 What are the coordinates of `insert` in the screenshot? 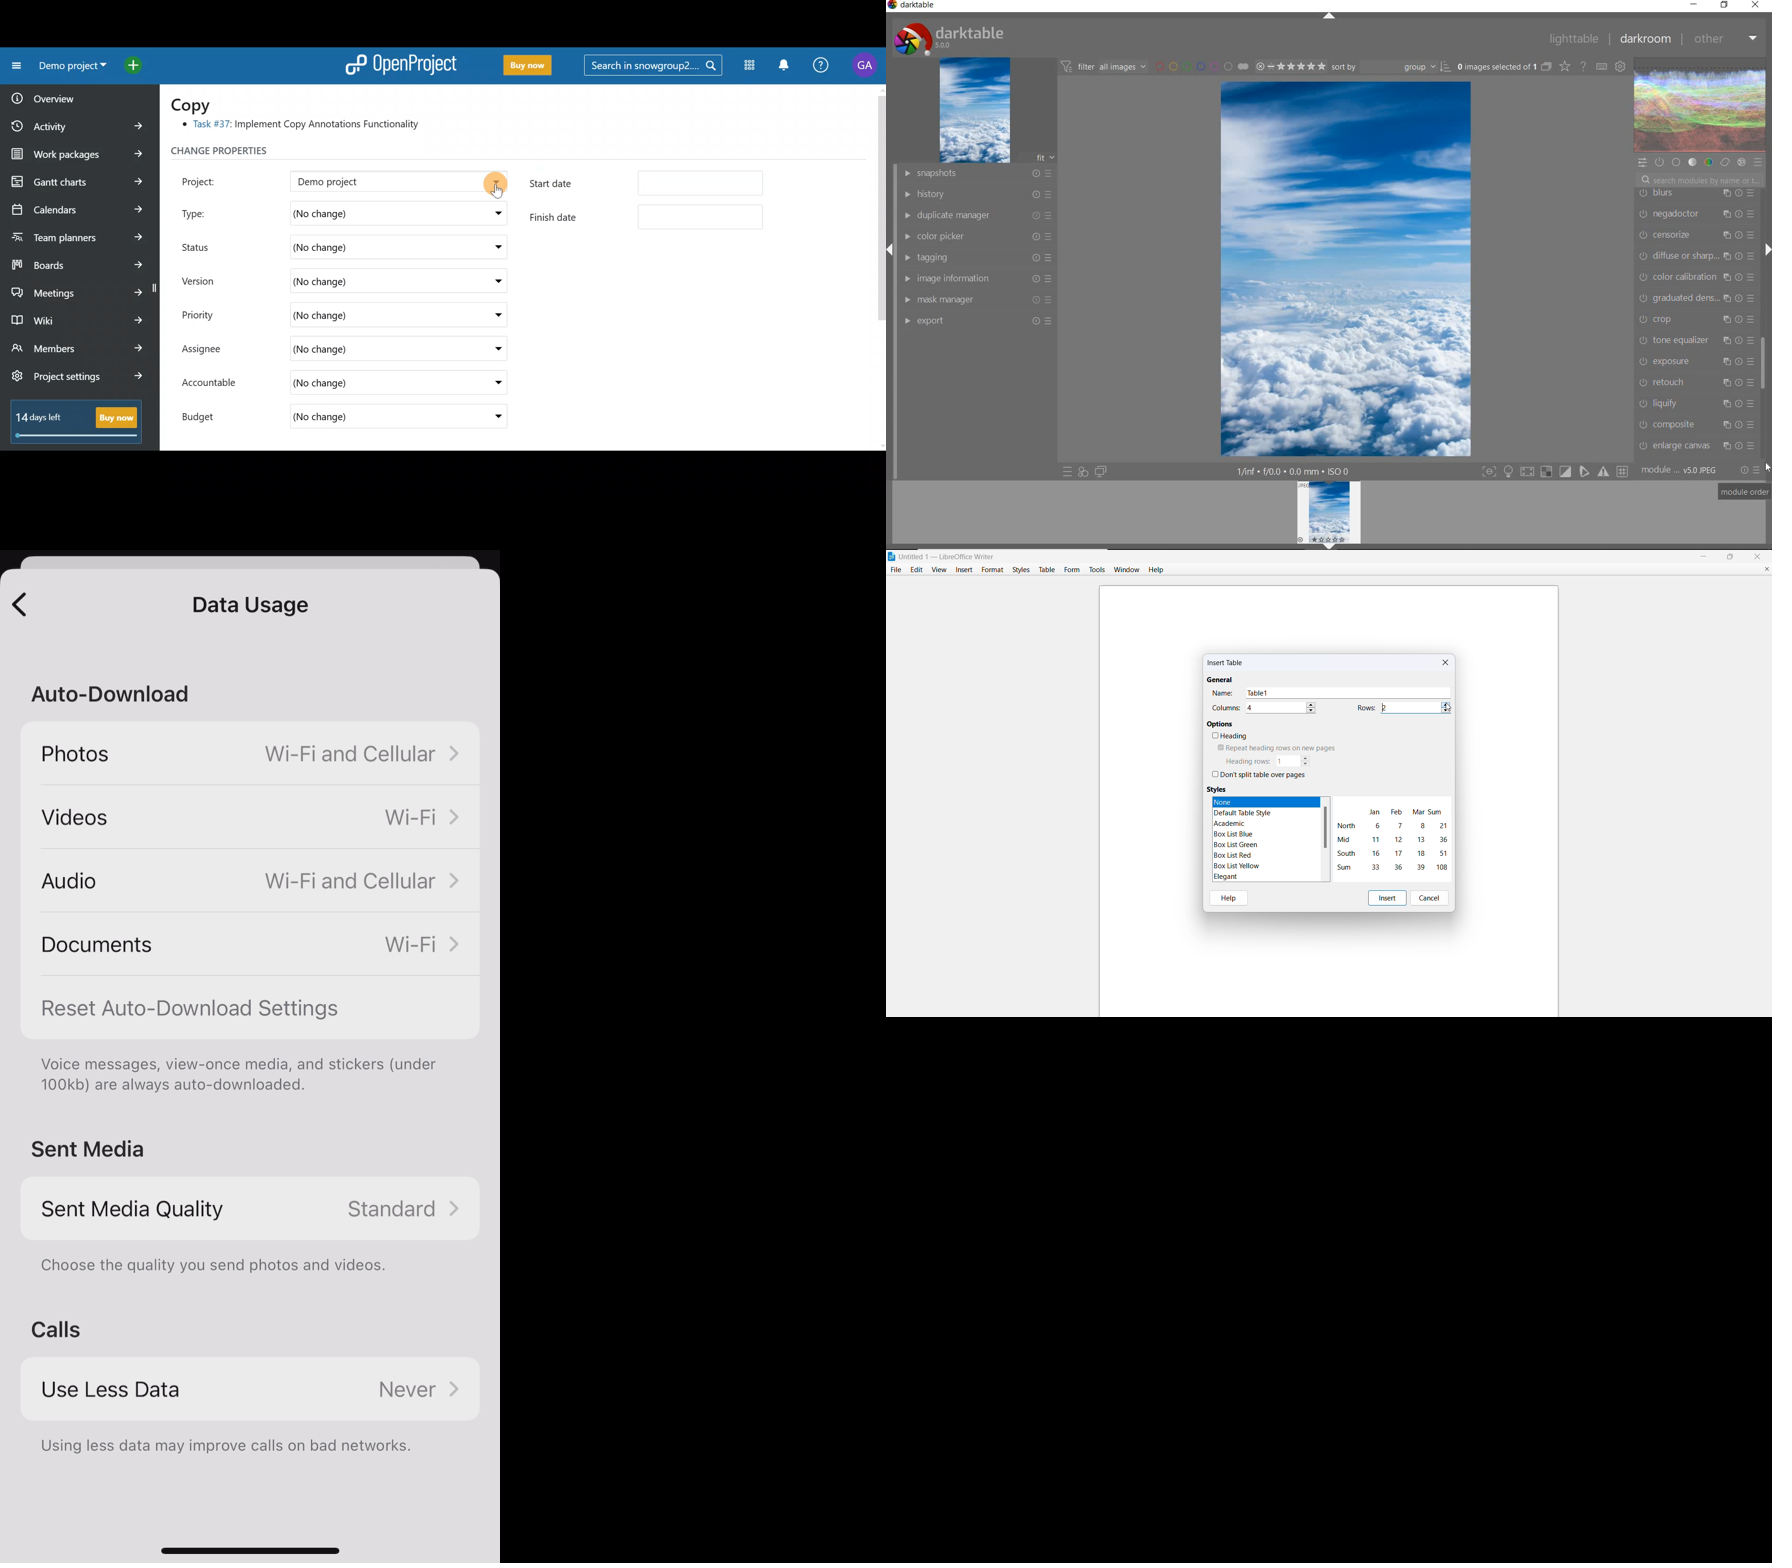 It's located at (964, 569).